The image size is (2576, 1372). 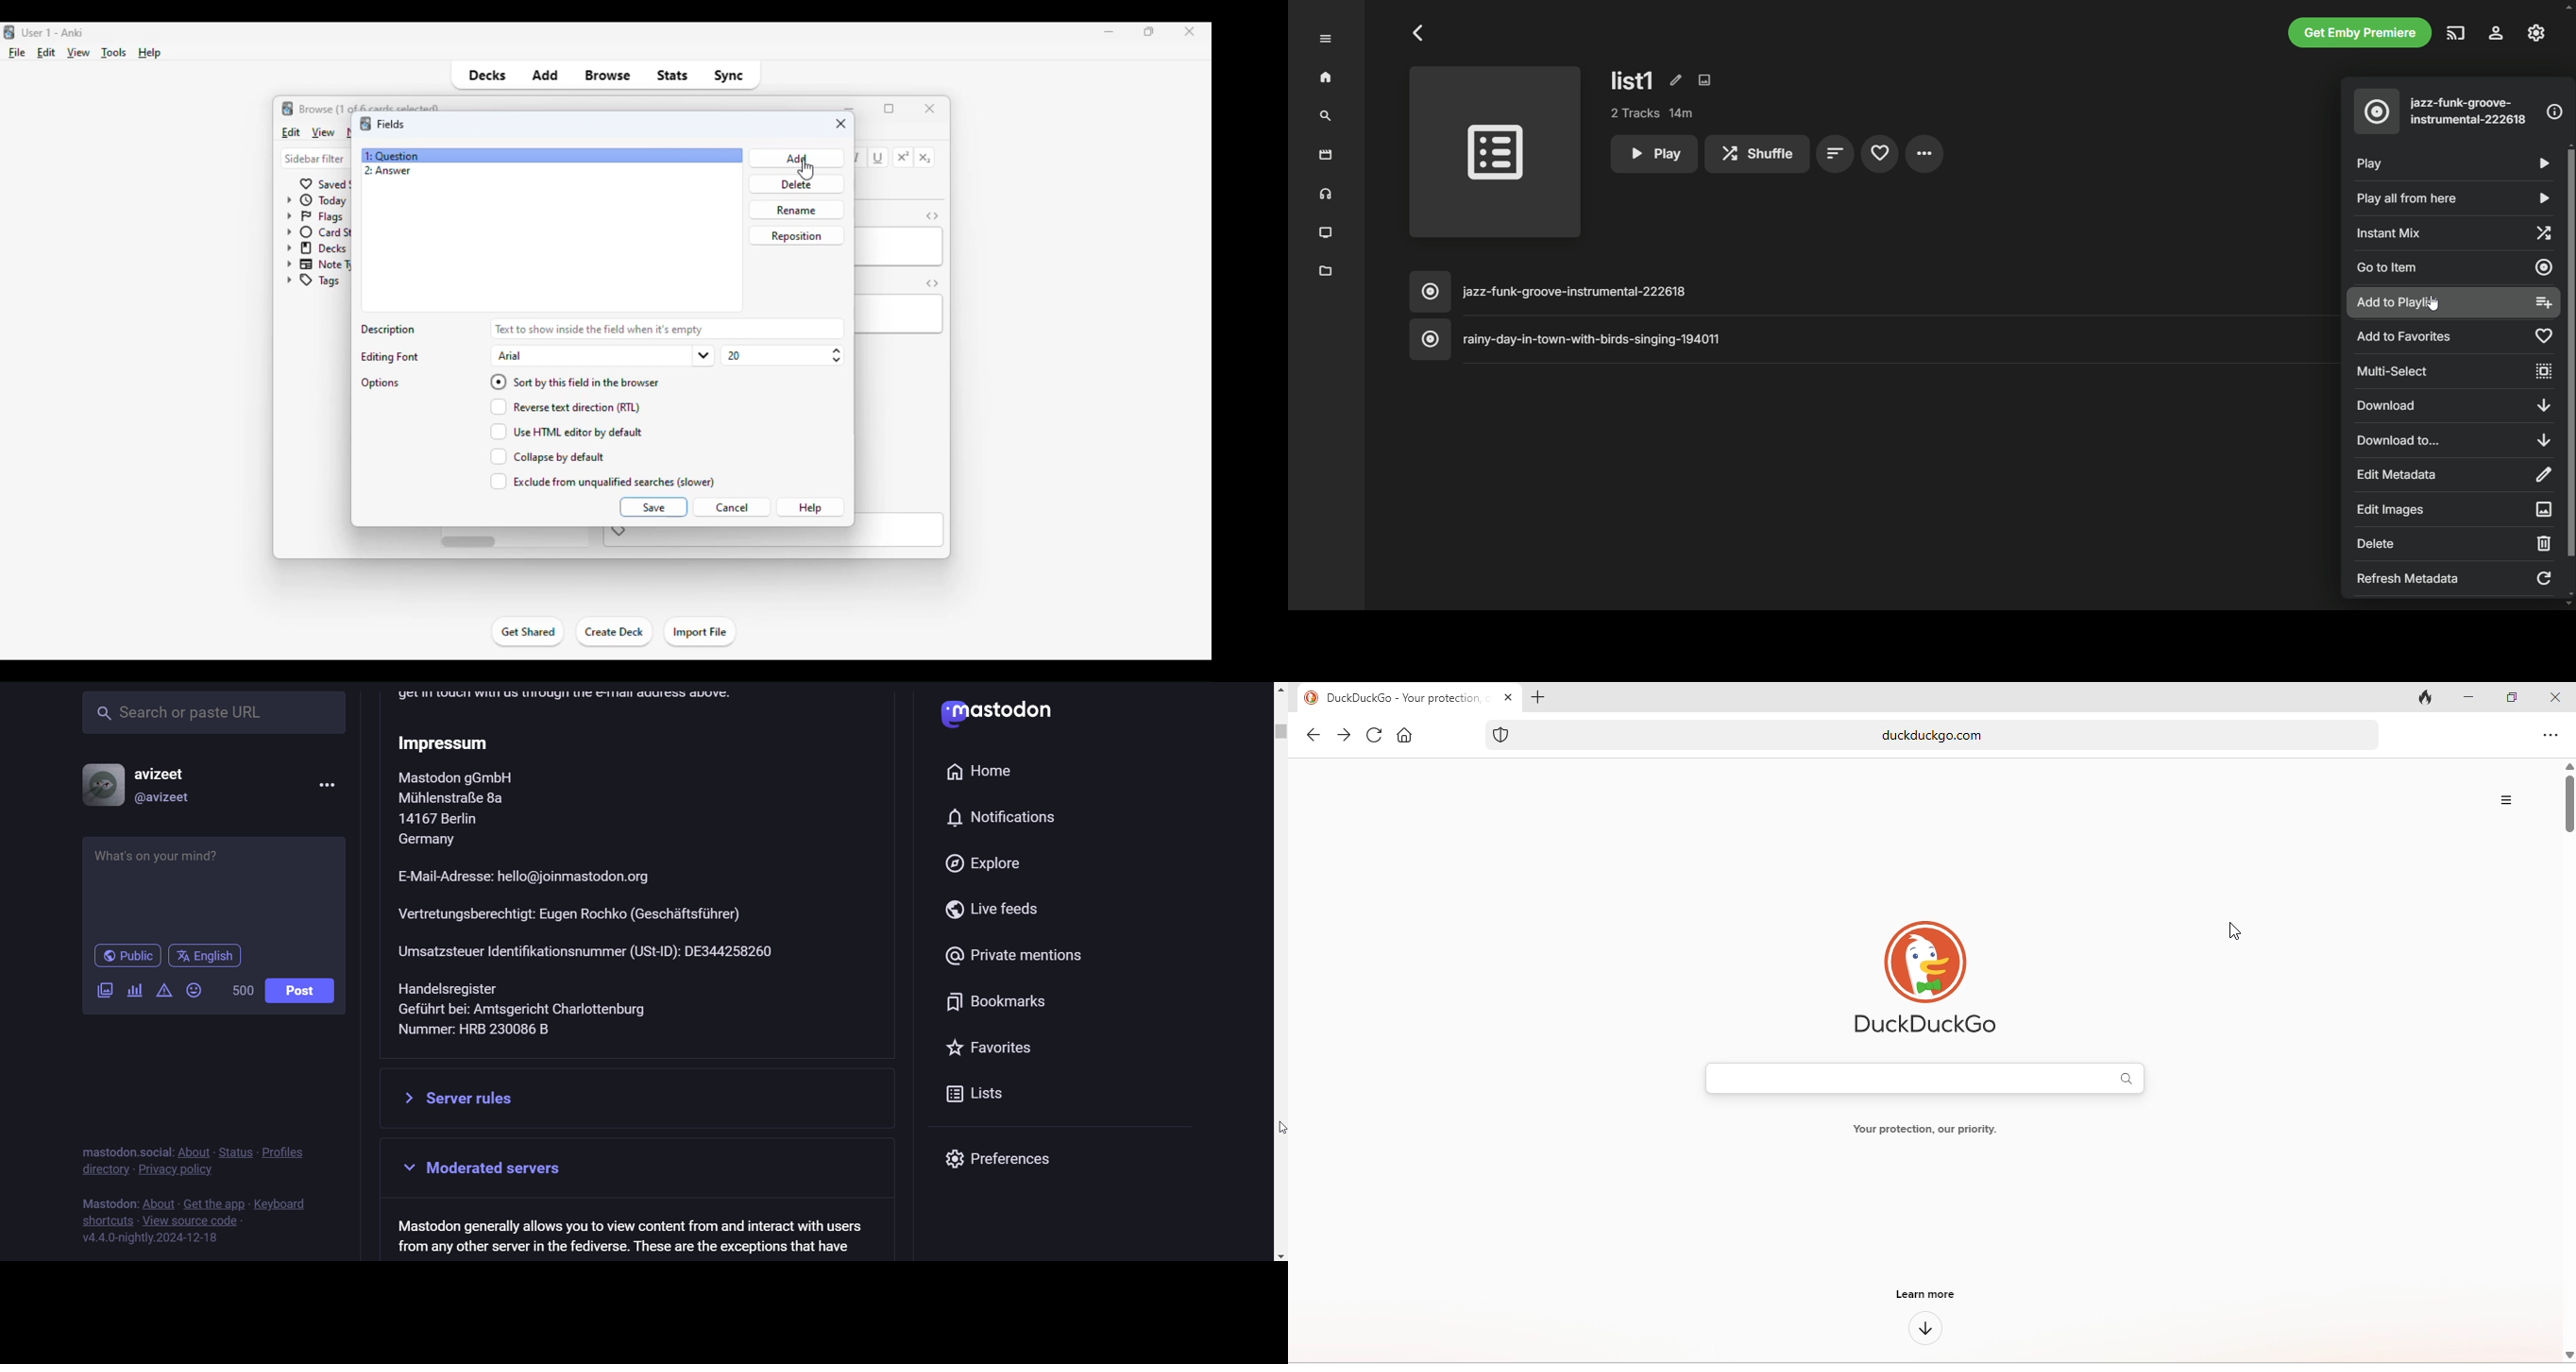 I want to click on view, so click(x=323, y=132).